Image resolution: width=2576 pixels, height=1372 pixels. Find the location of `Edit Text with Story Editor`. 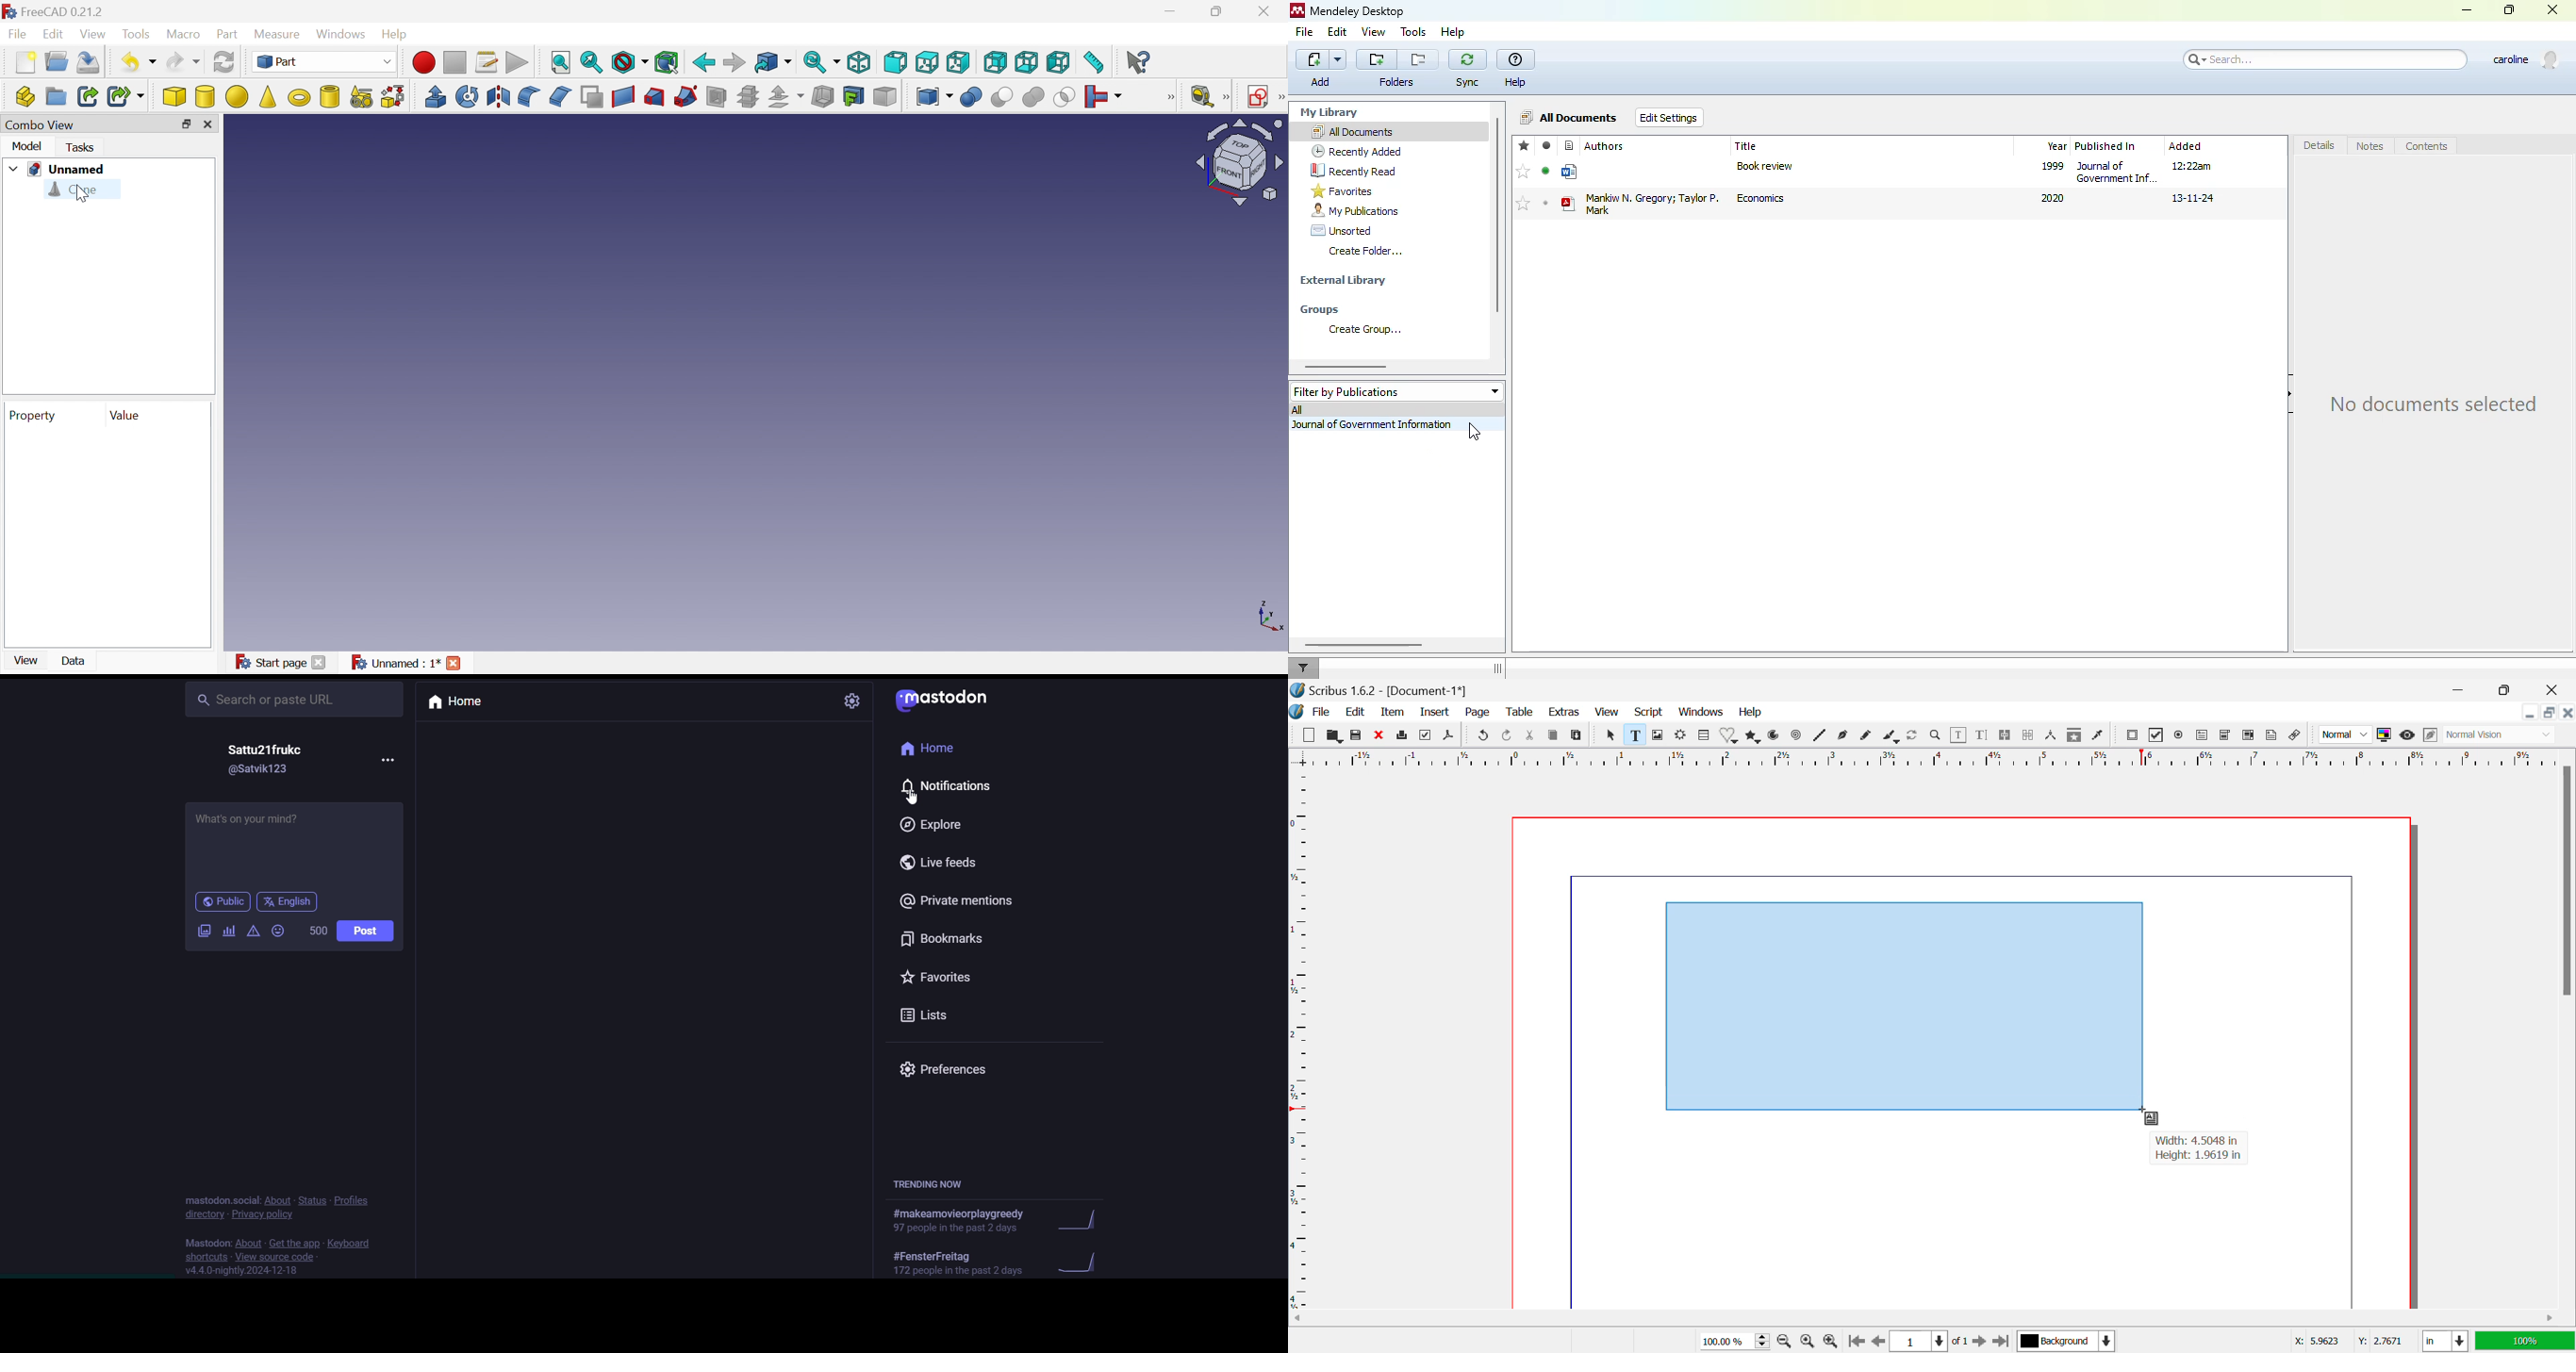

Edit Text with Story Editor is located at coordinates (1983, 737).